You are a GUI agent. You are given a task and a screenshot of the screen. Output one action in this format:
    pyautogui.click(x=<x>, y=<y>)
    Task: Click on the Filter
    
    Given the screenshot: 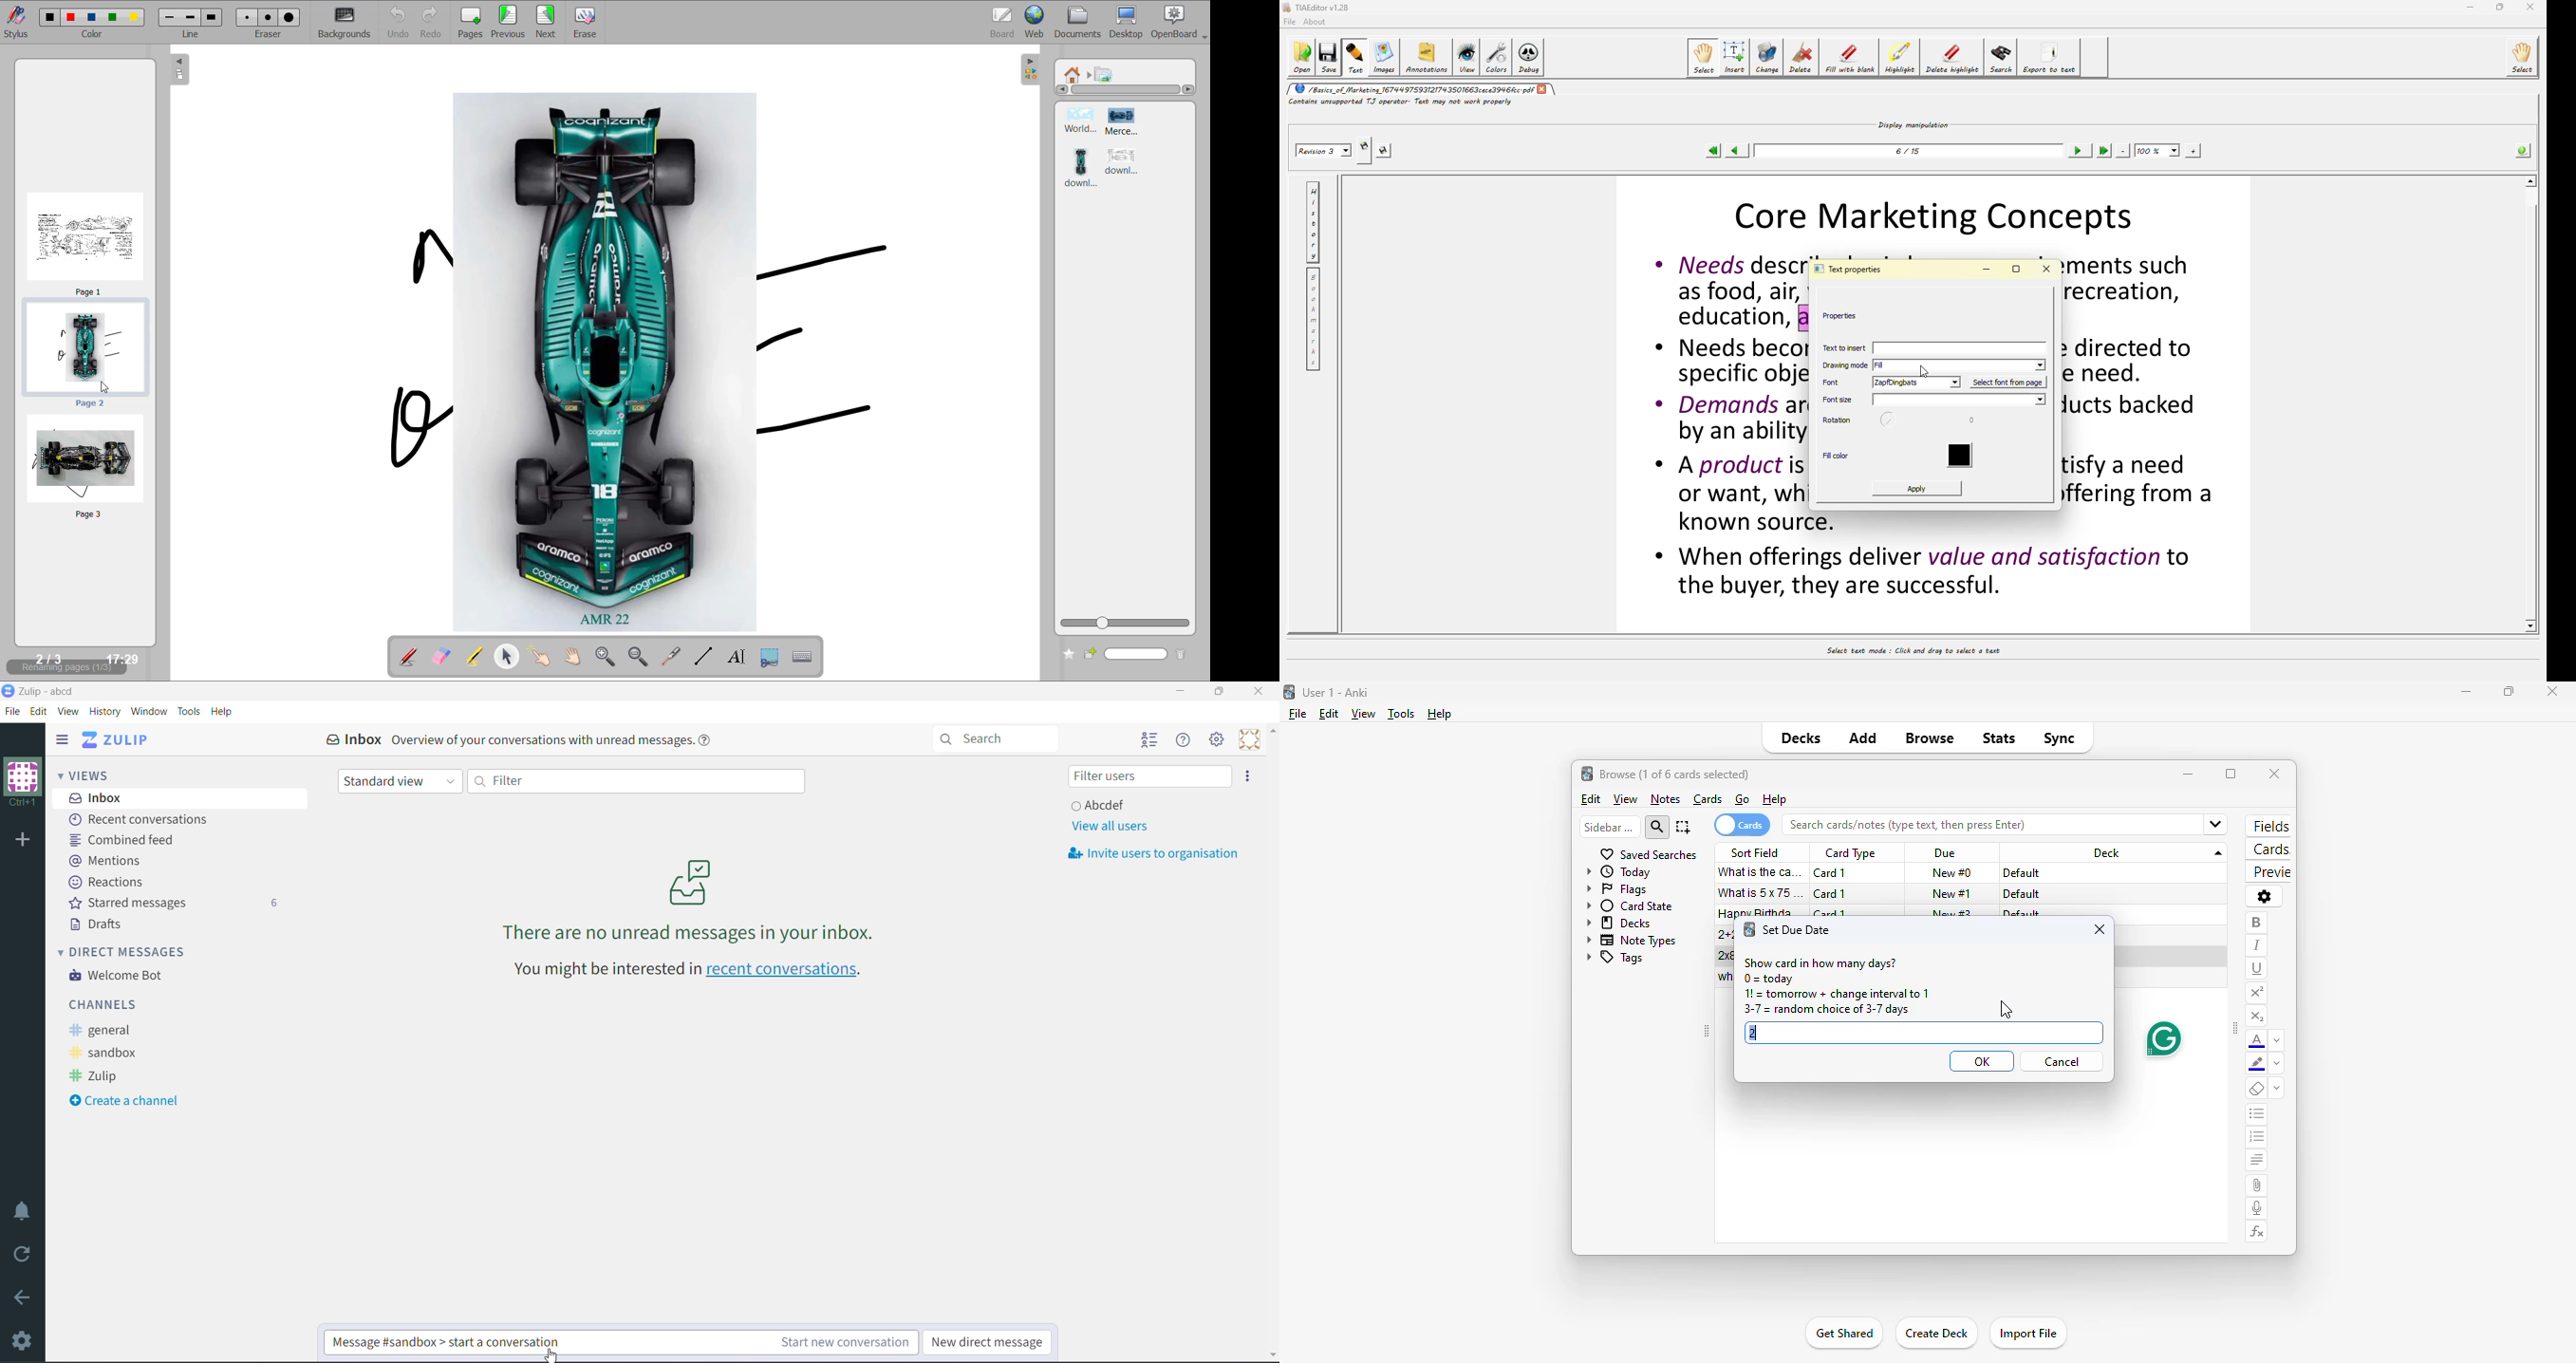 What is the action you would take?
    pyautogui.click(x=635, y=780)
    